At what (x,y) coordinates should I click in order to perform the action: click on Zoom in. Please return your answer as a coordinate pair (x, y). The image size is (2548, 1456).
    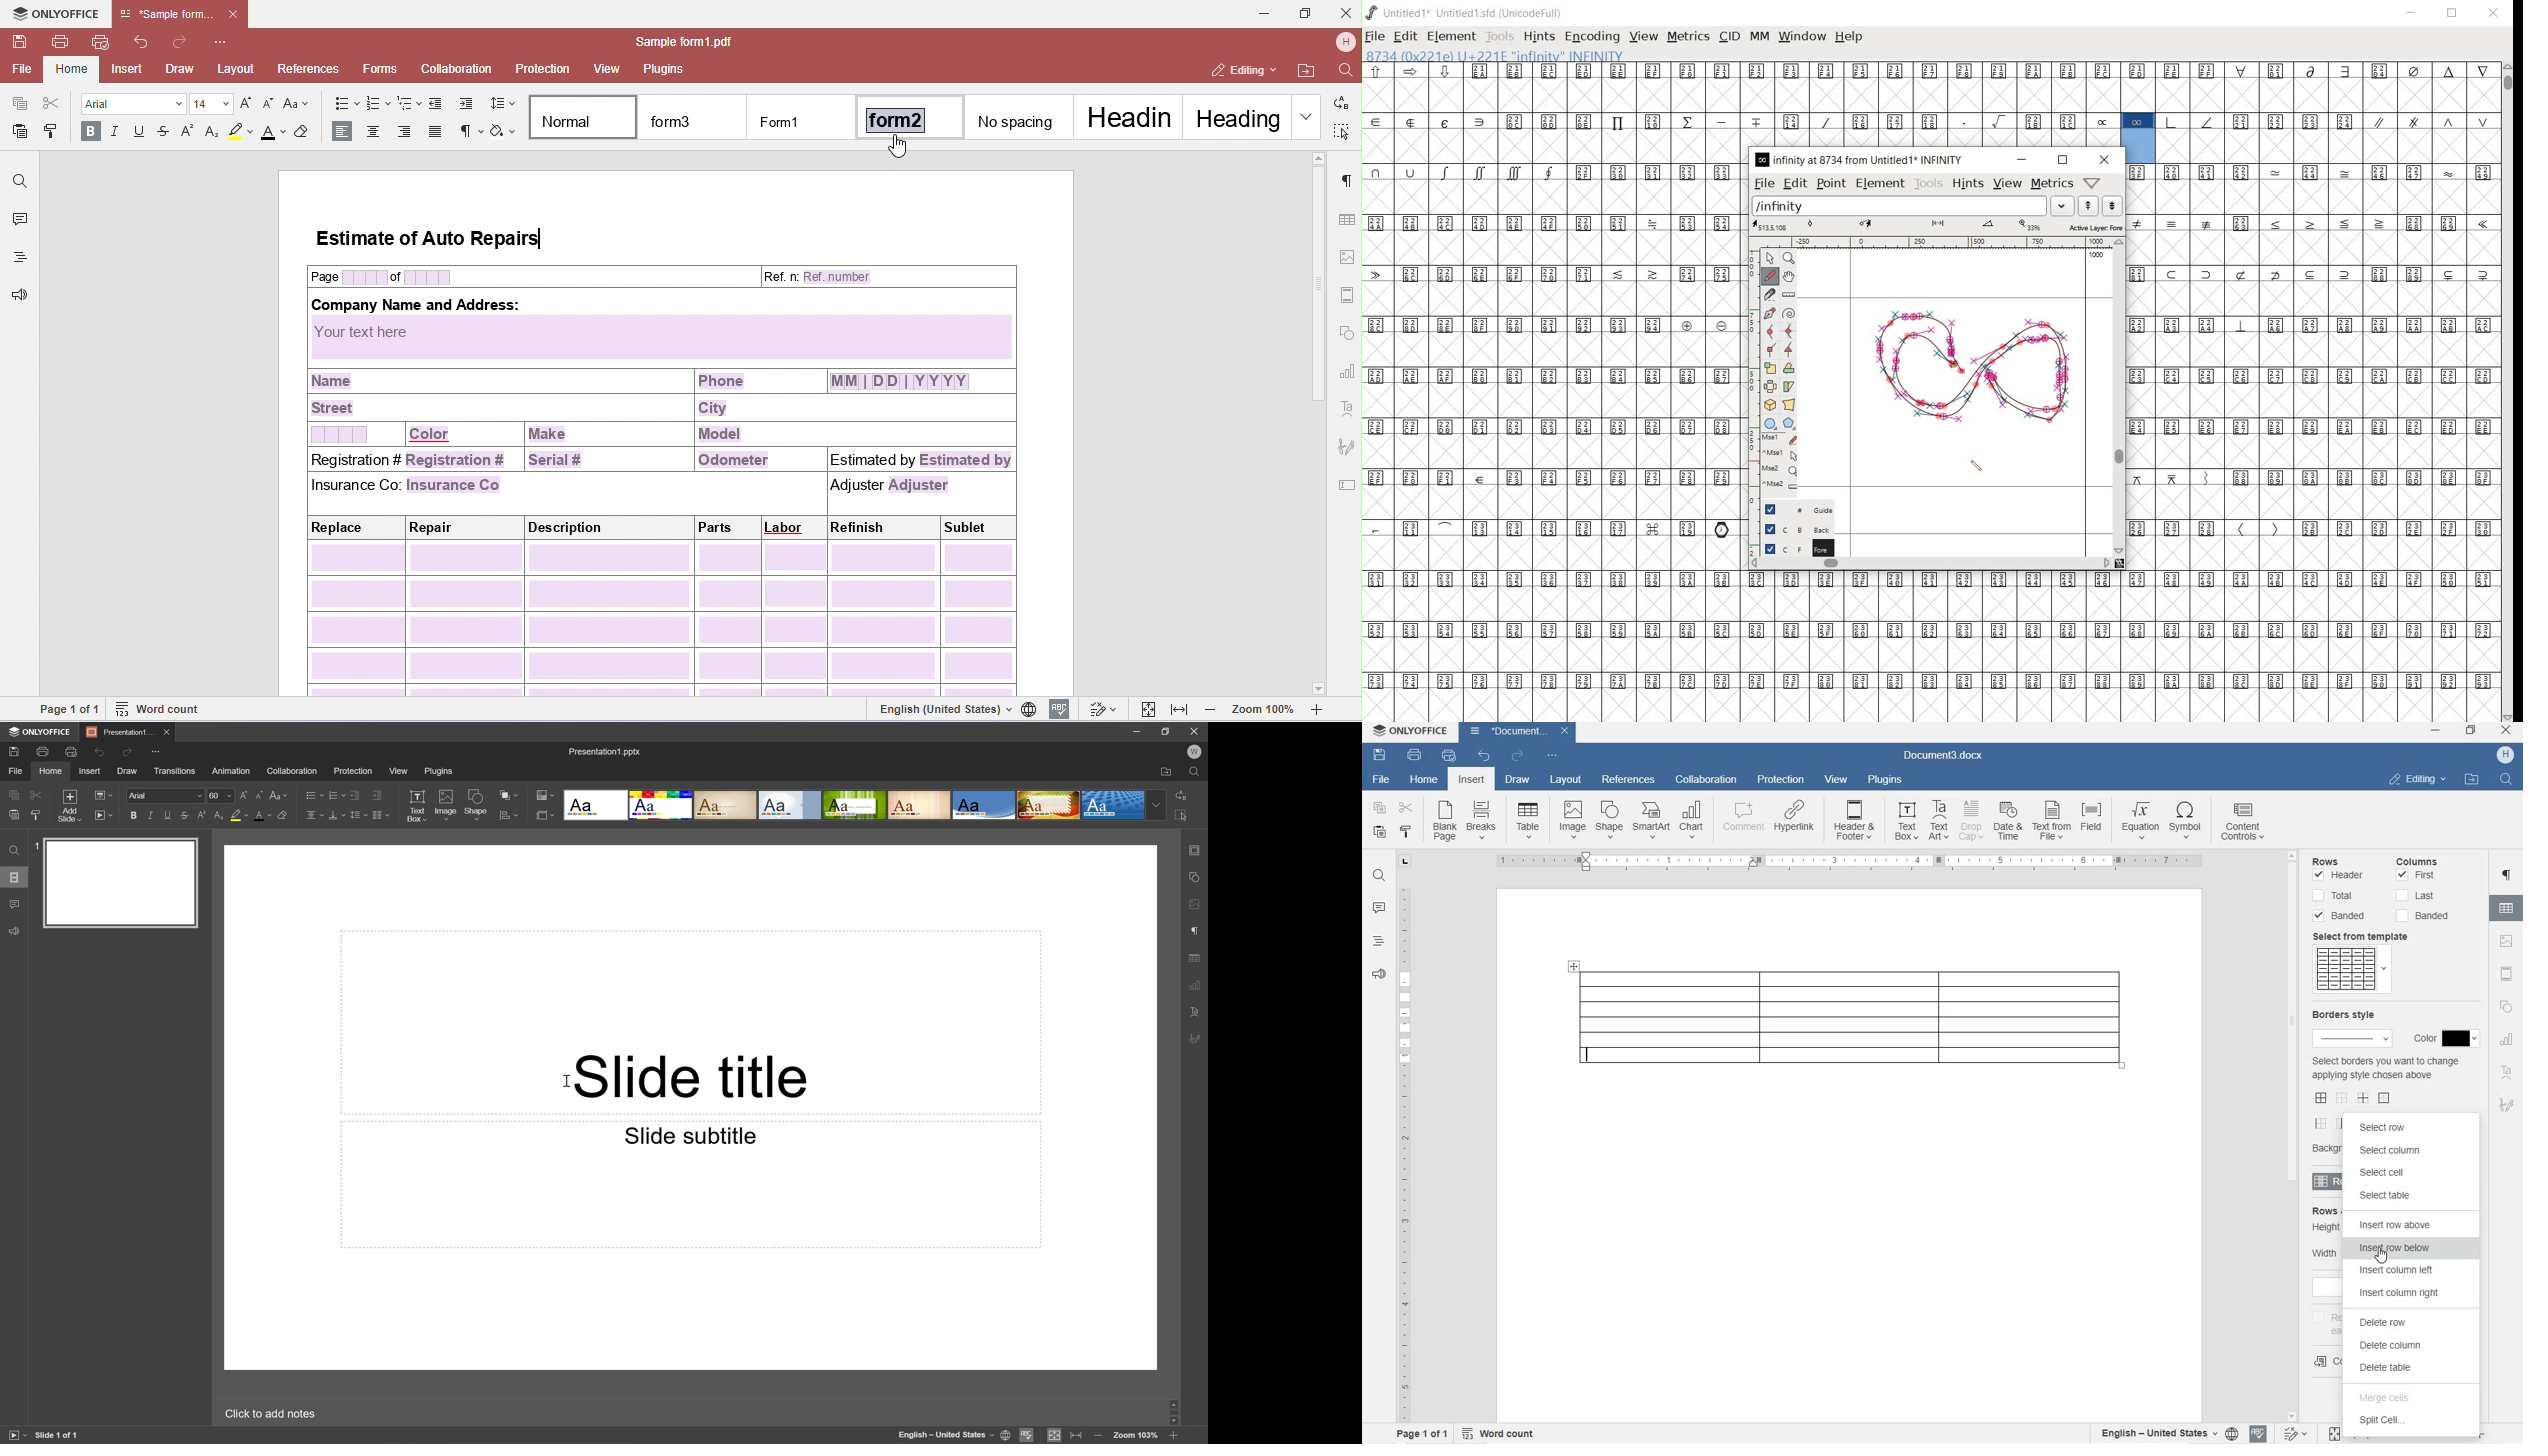
    Looking at the image, I should click on (1173, 1437).